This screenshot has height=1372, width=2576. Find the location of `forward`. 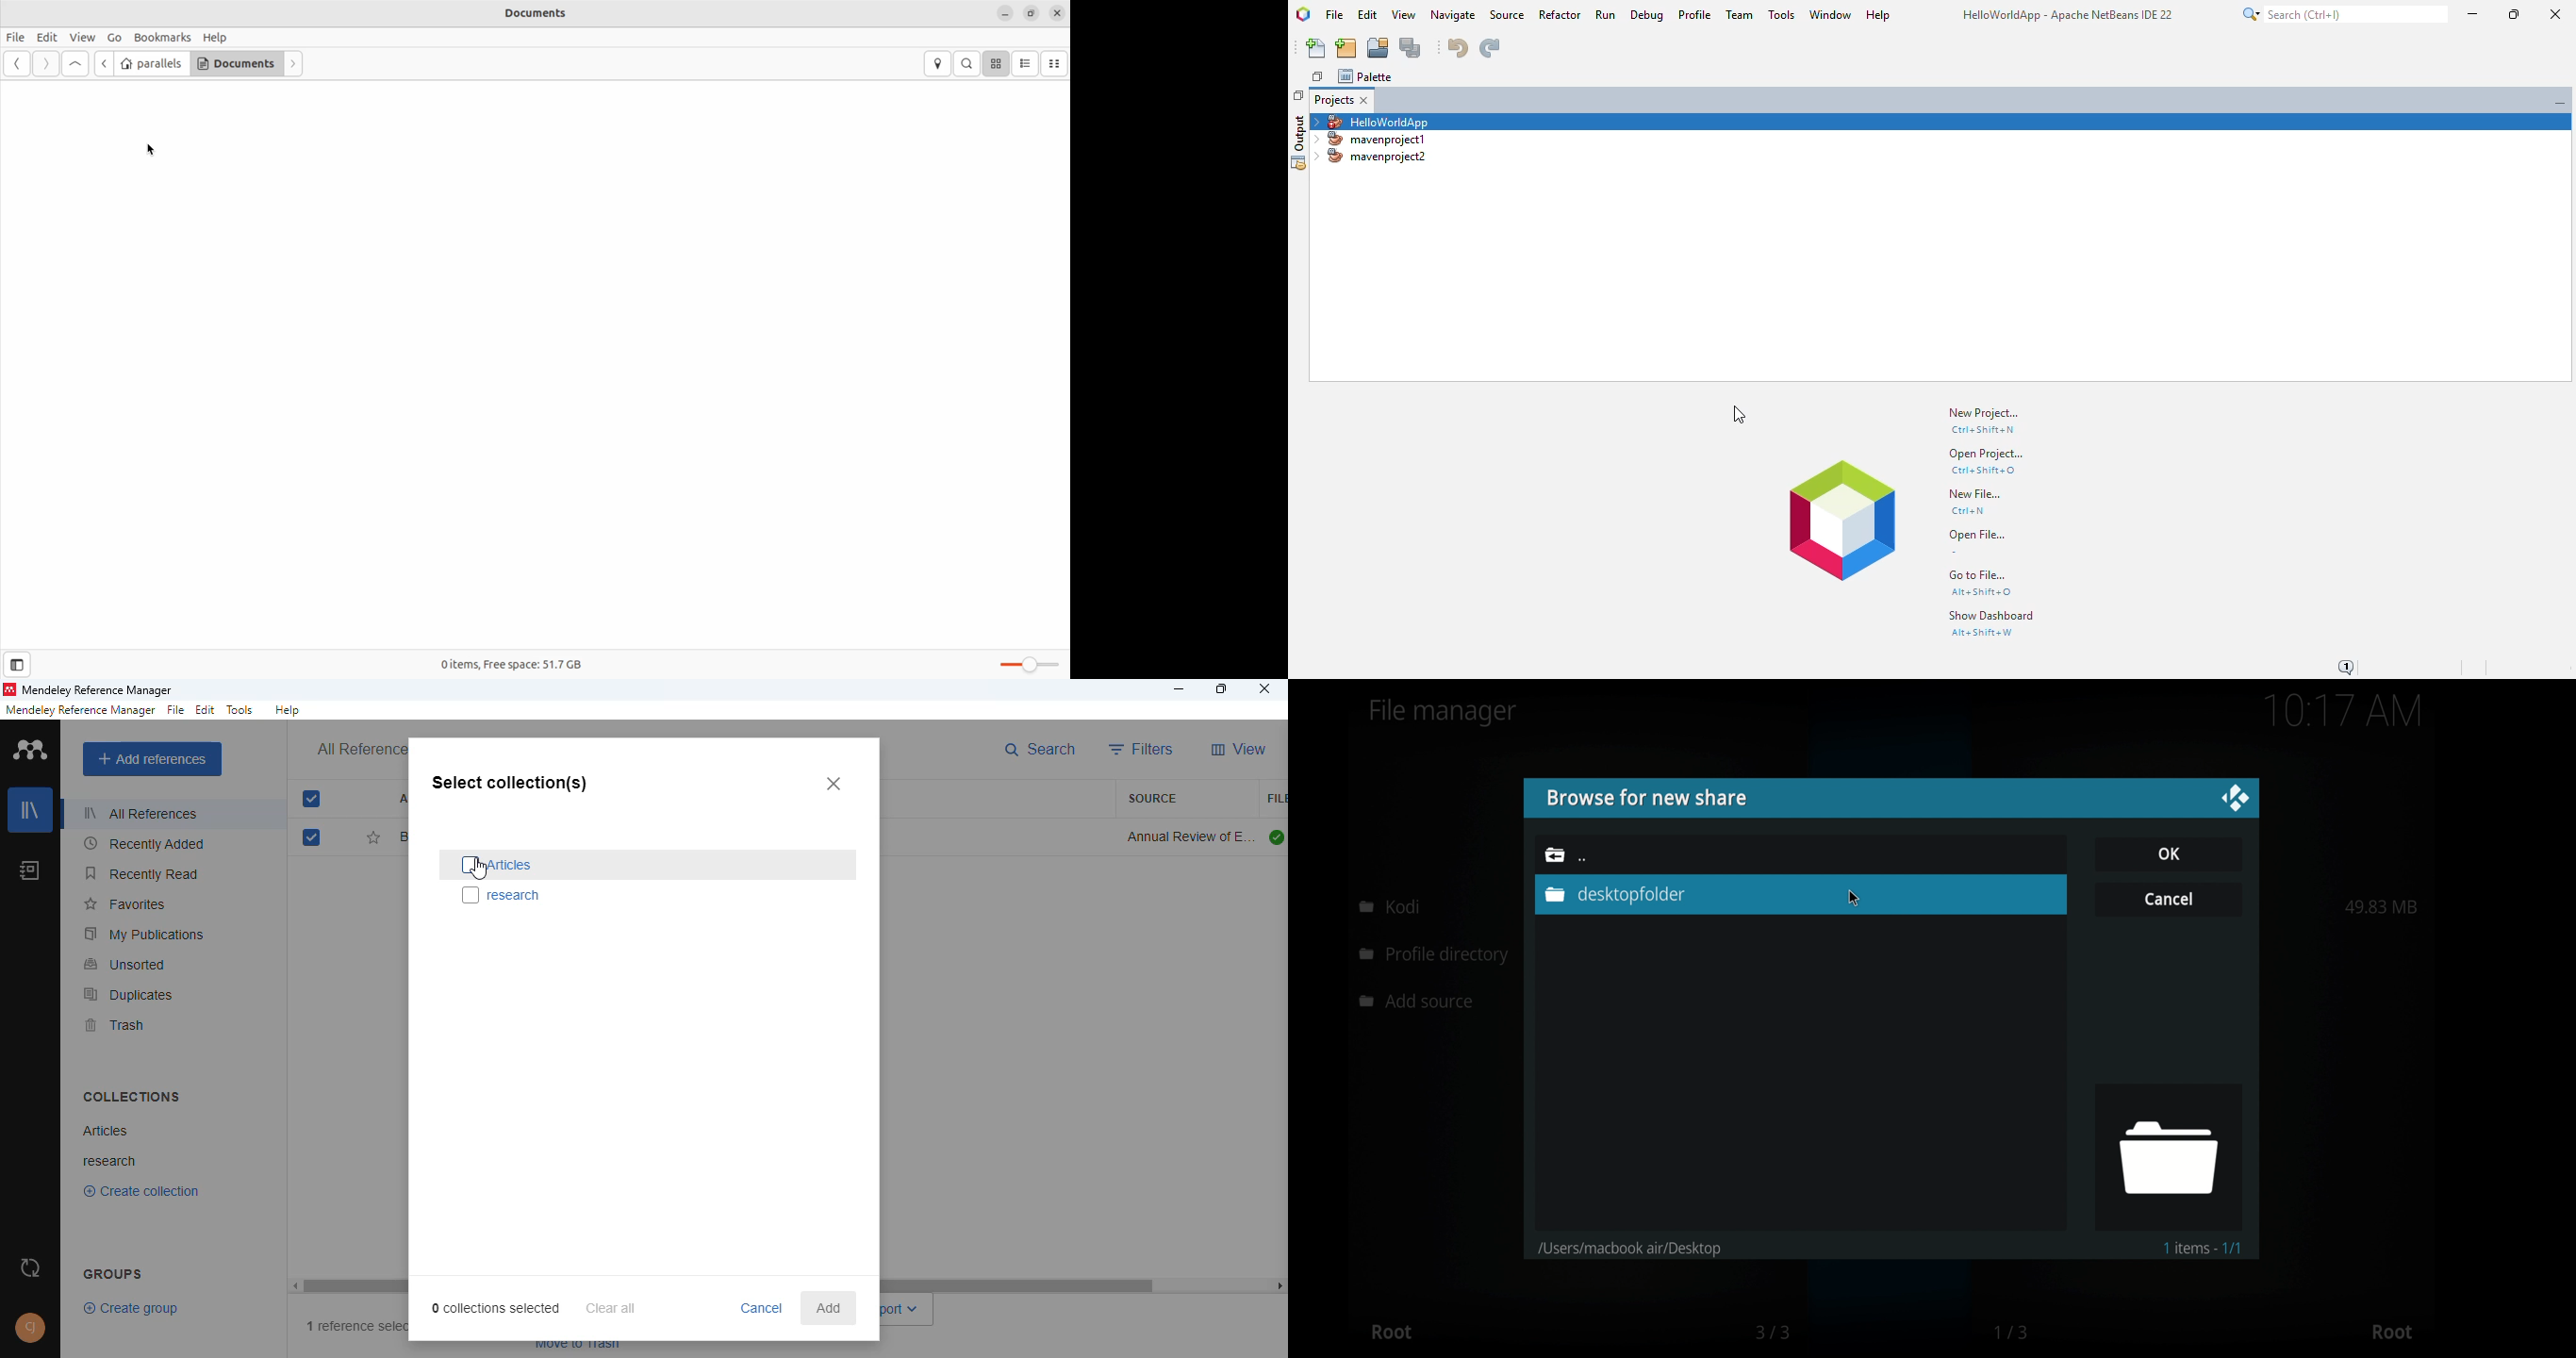

forward is located at coordinates (45, 63).